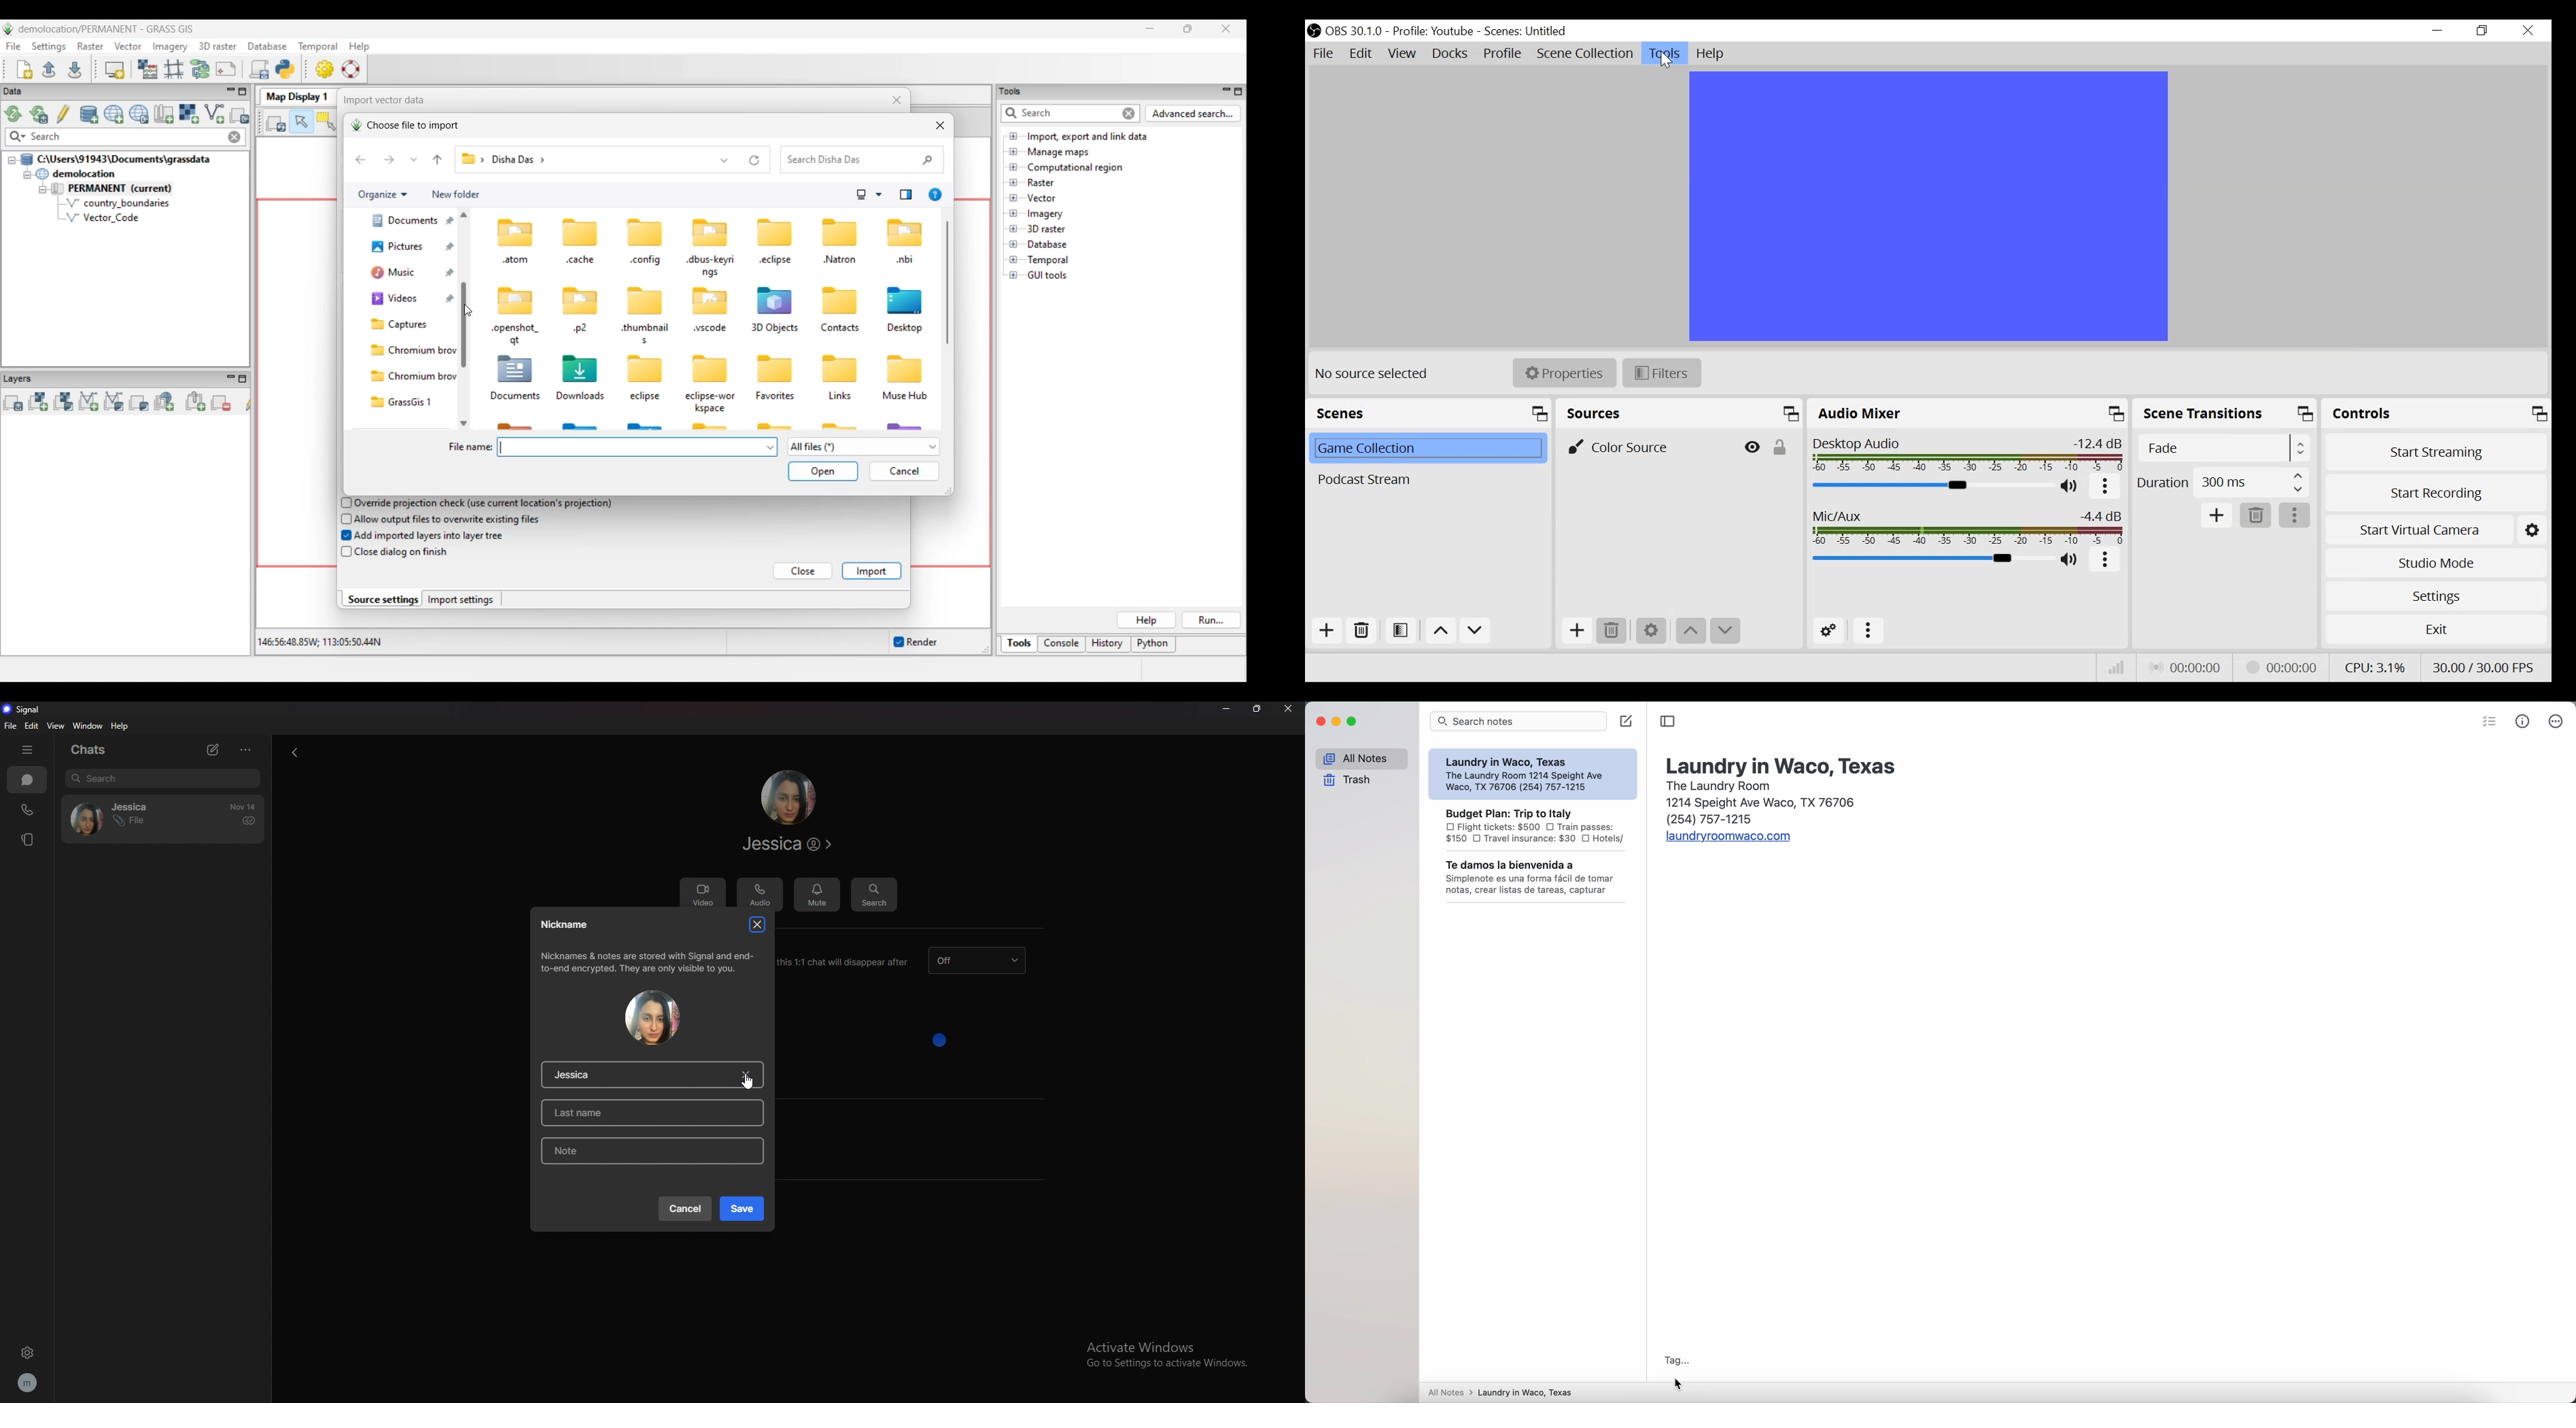  I want to click on OBS Version, so click(1354, 32).